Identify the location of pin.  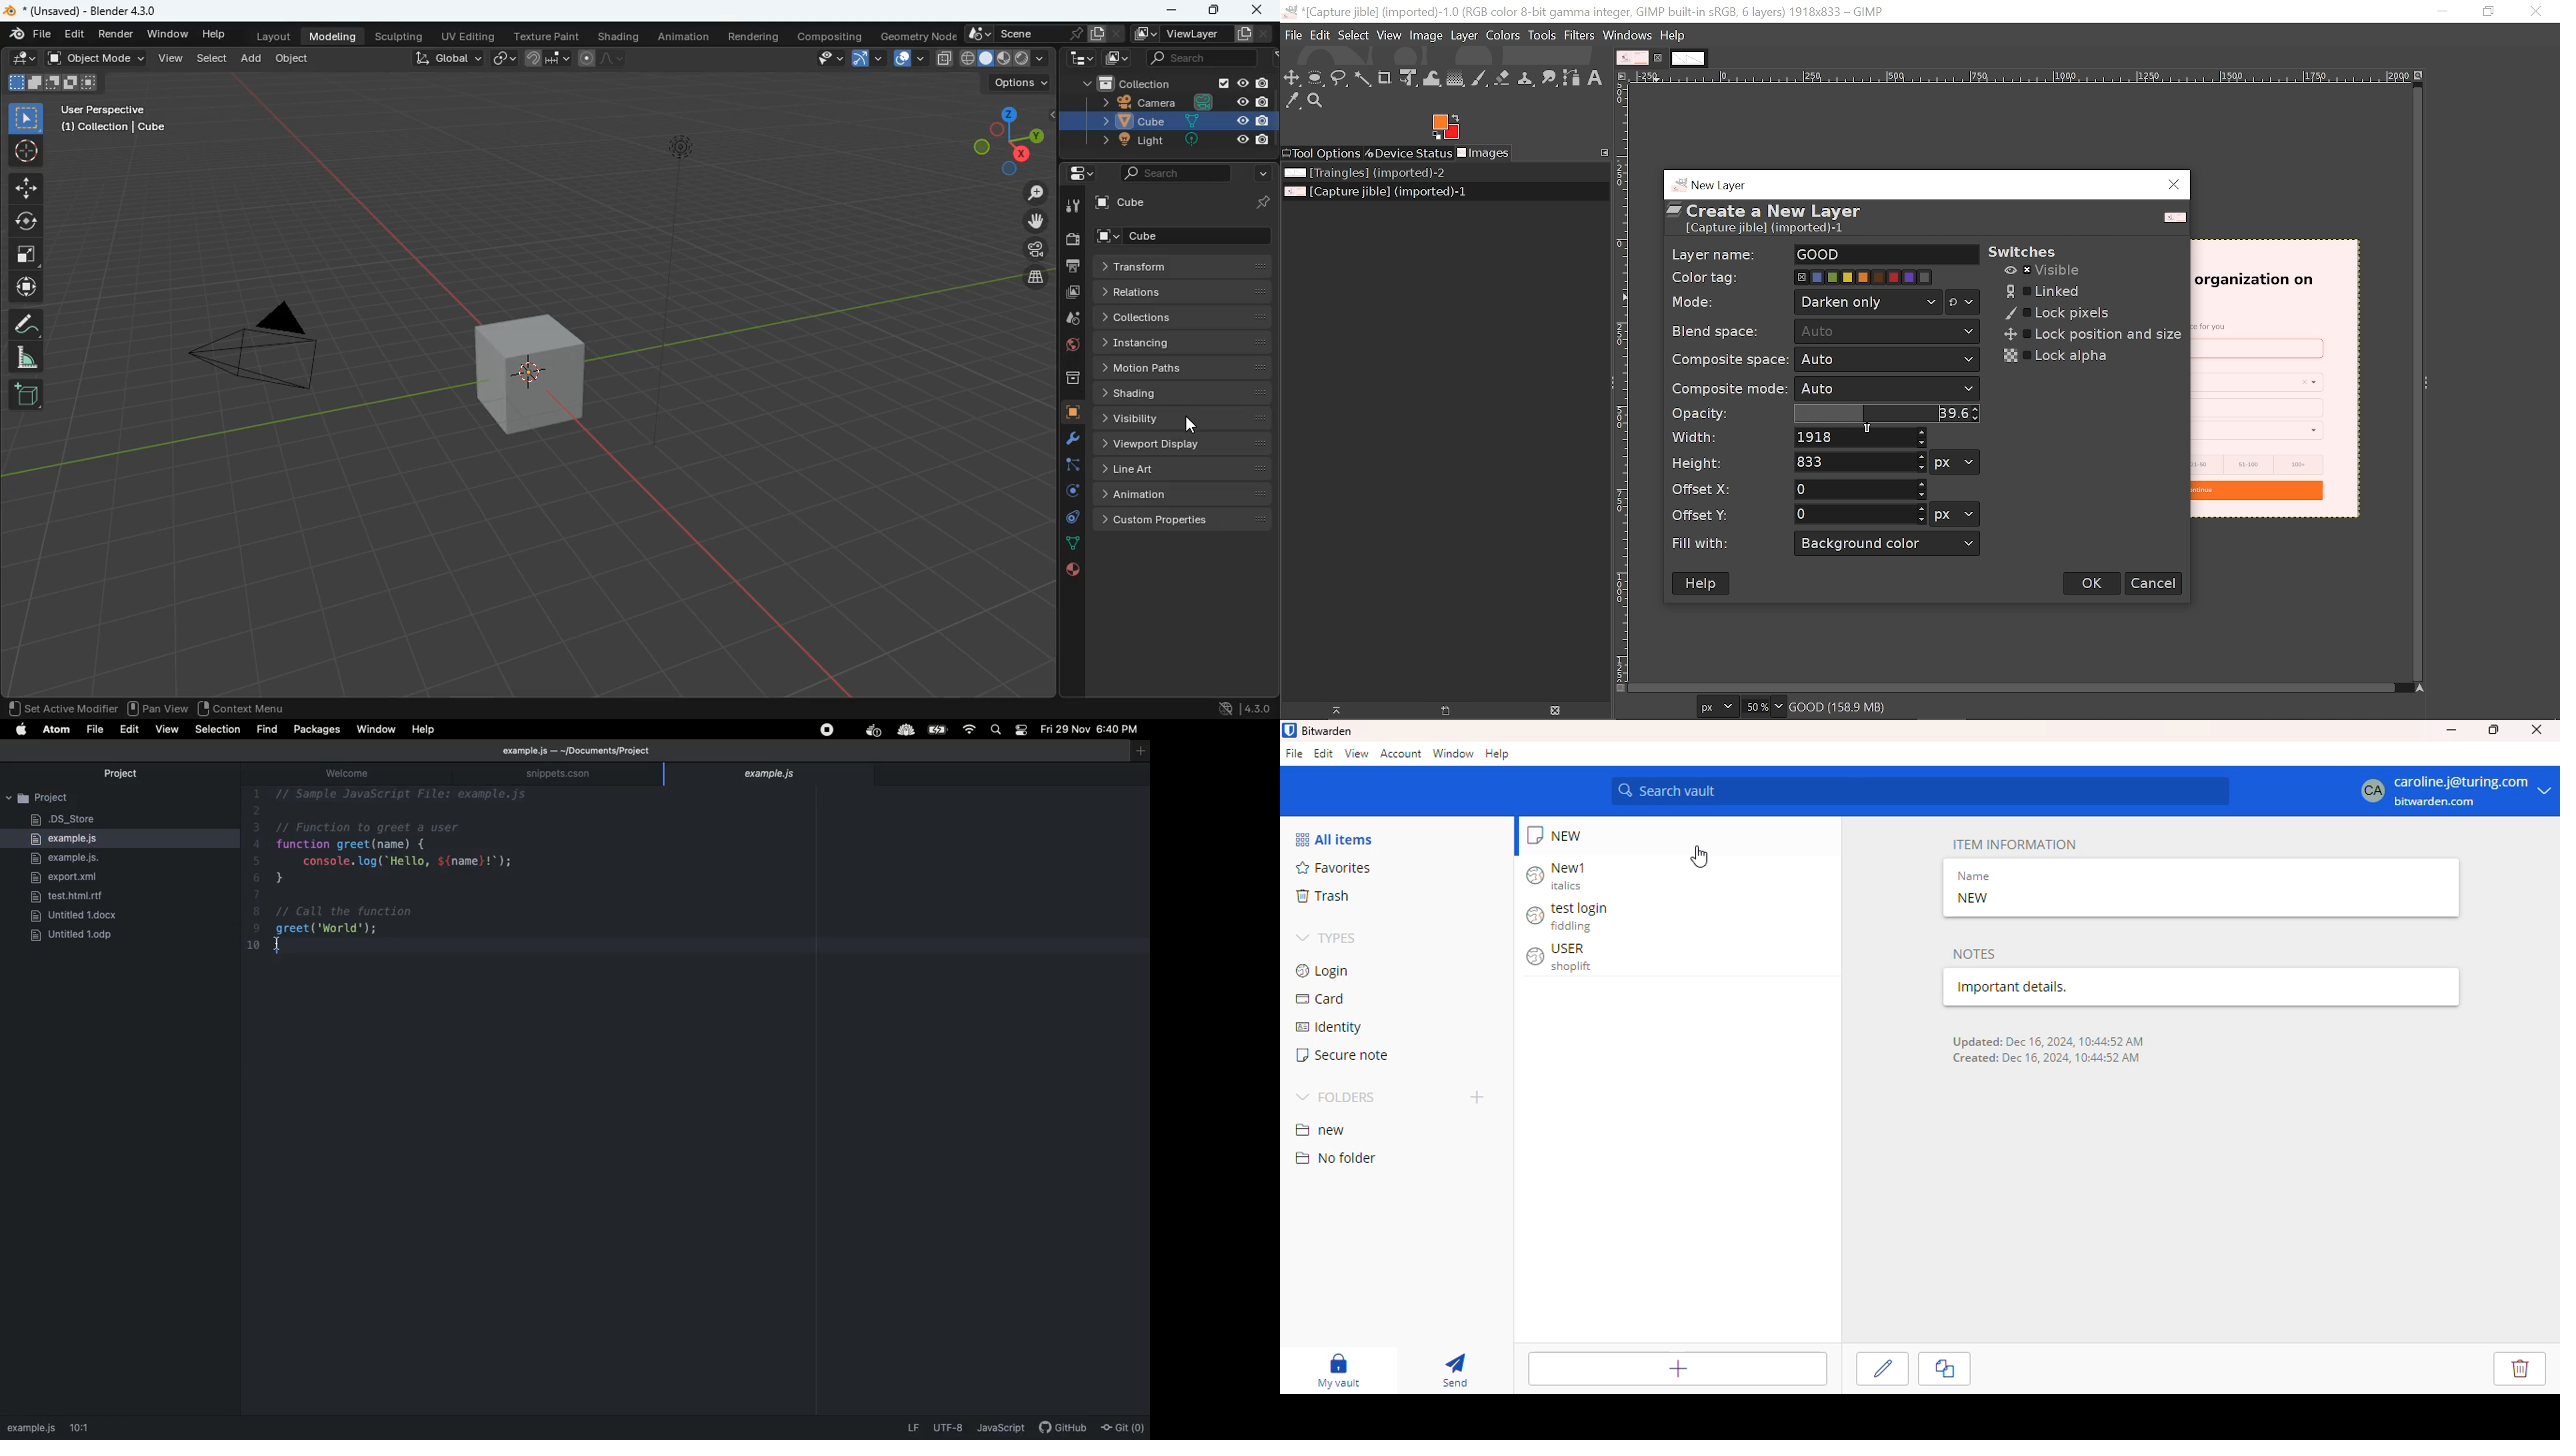
(1262, 202).